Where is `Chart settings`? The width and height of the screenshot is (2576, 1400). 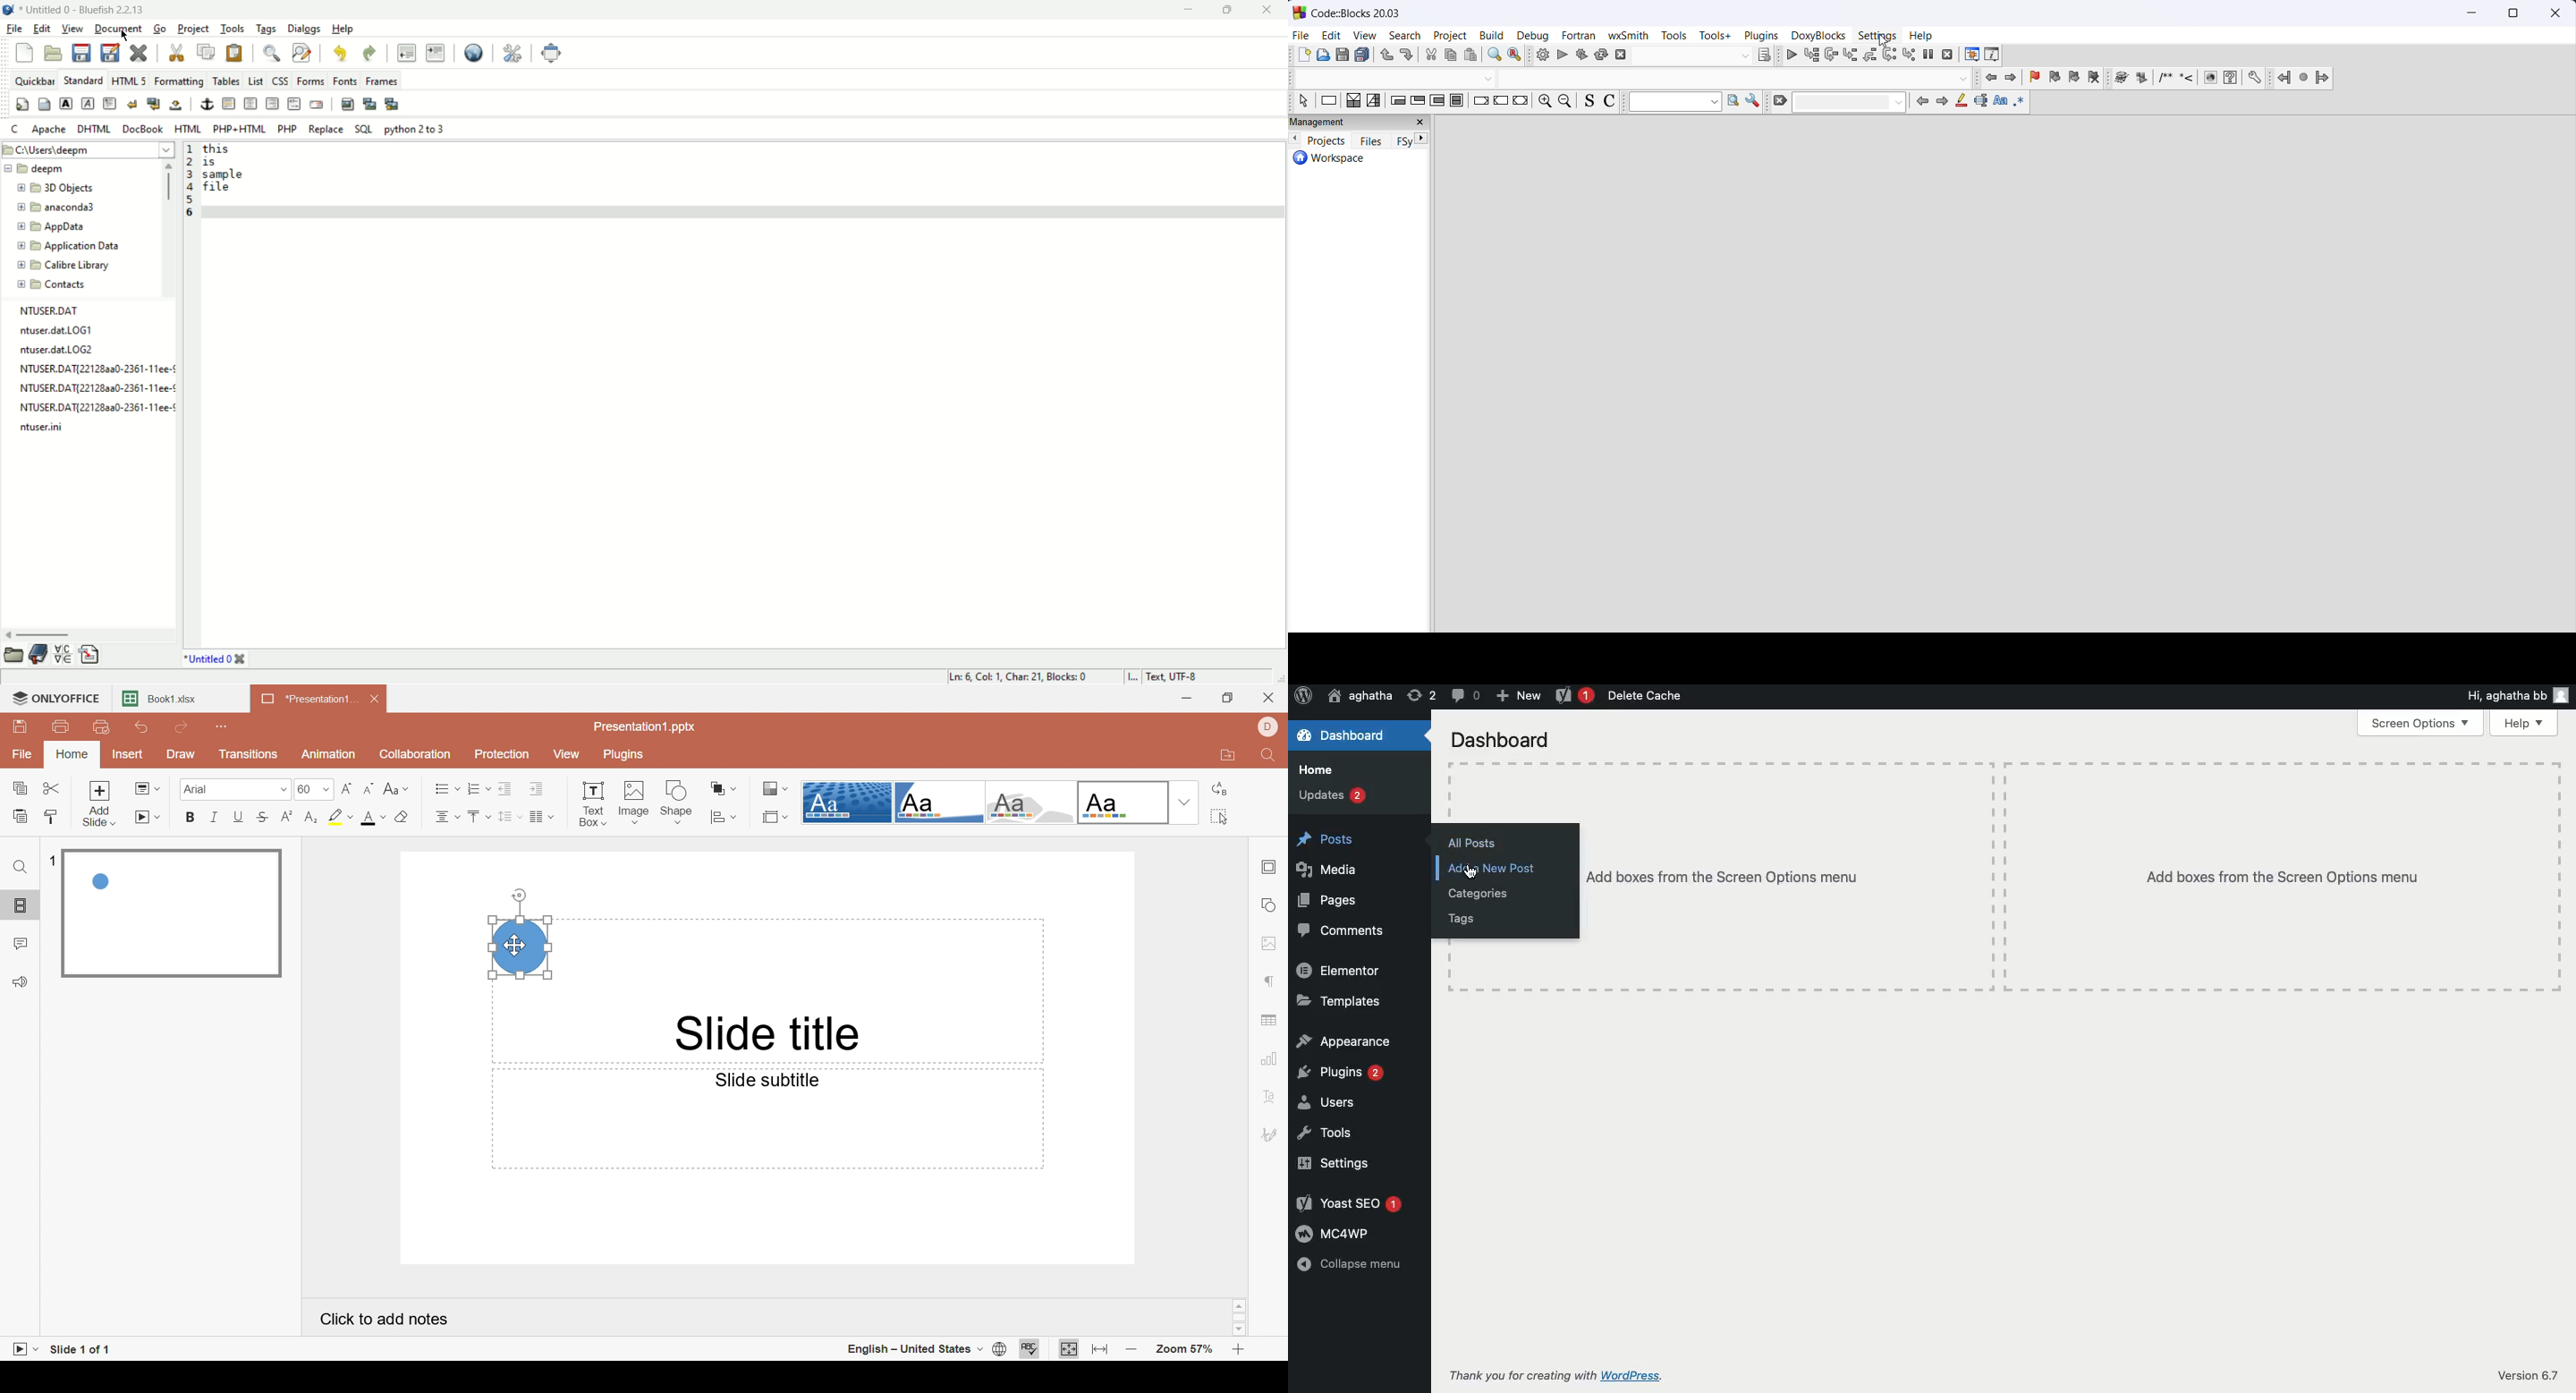
Chart settings is located at coordinates (1271, 1060).